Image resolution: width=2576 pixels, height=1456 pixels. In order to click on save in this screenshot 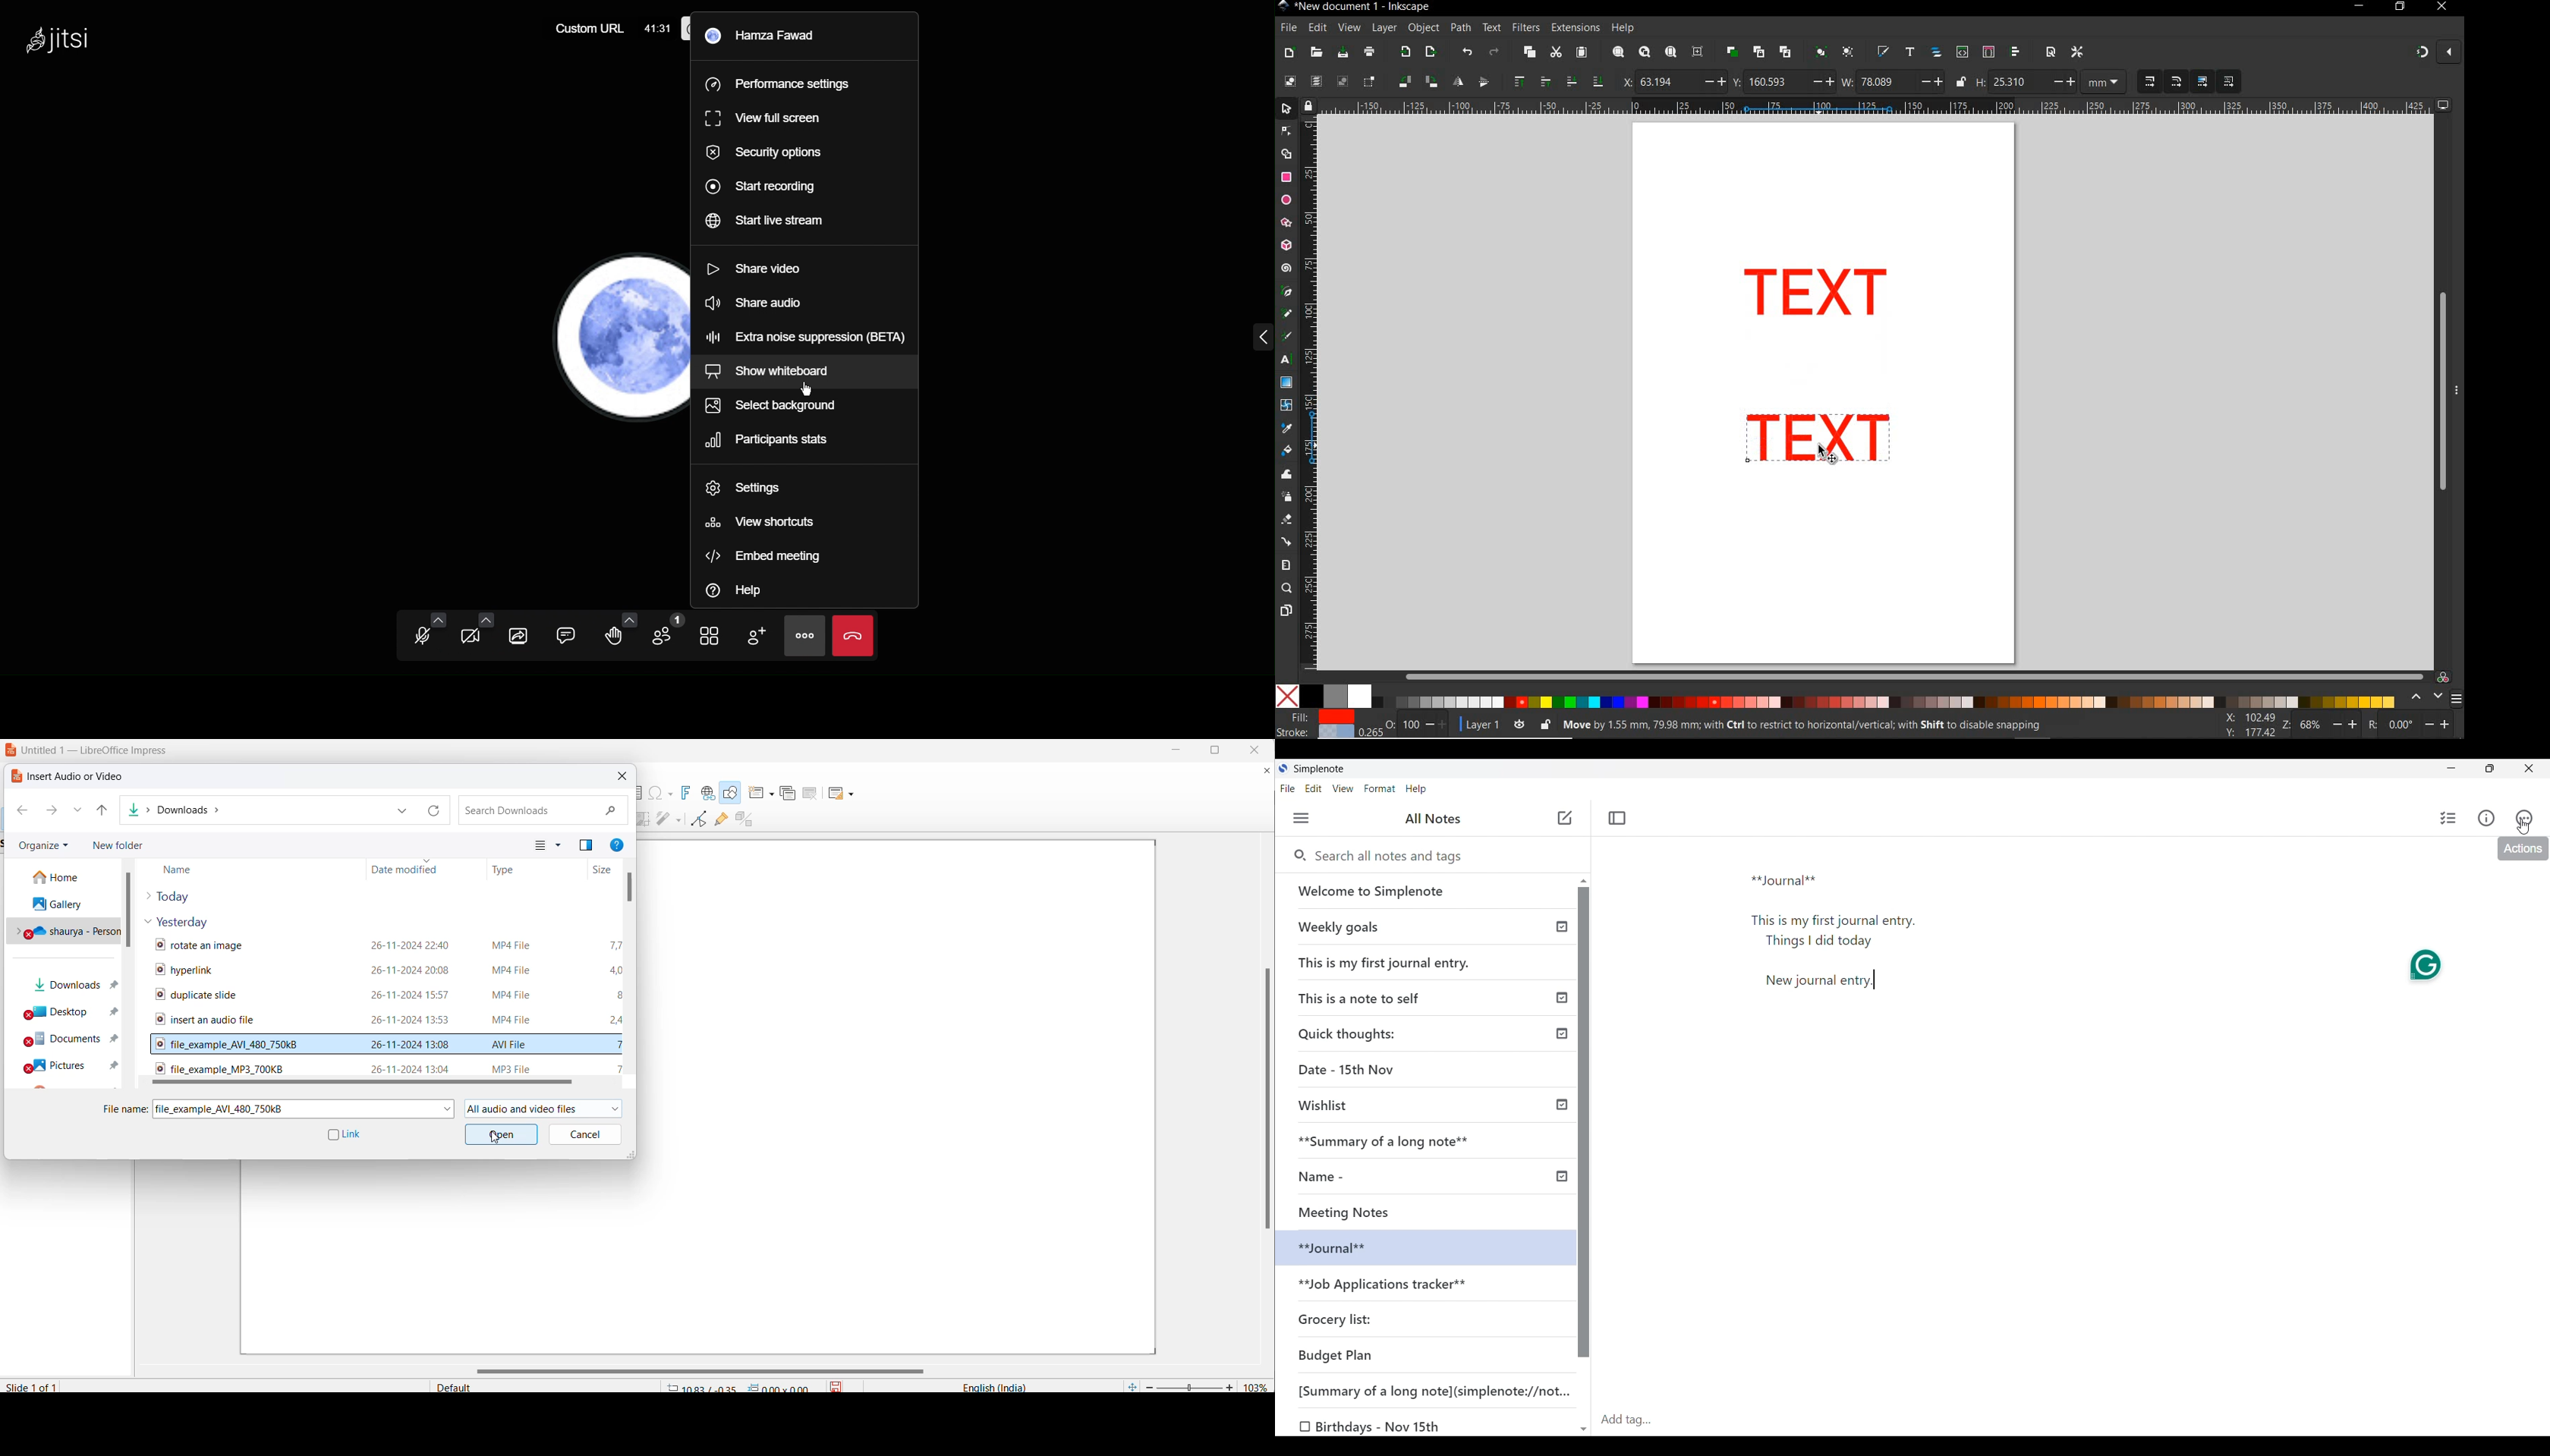, I will do `click(835, 1385)`.